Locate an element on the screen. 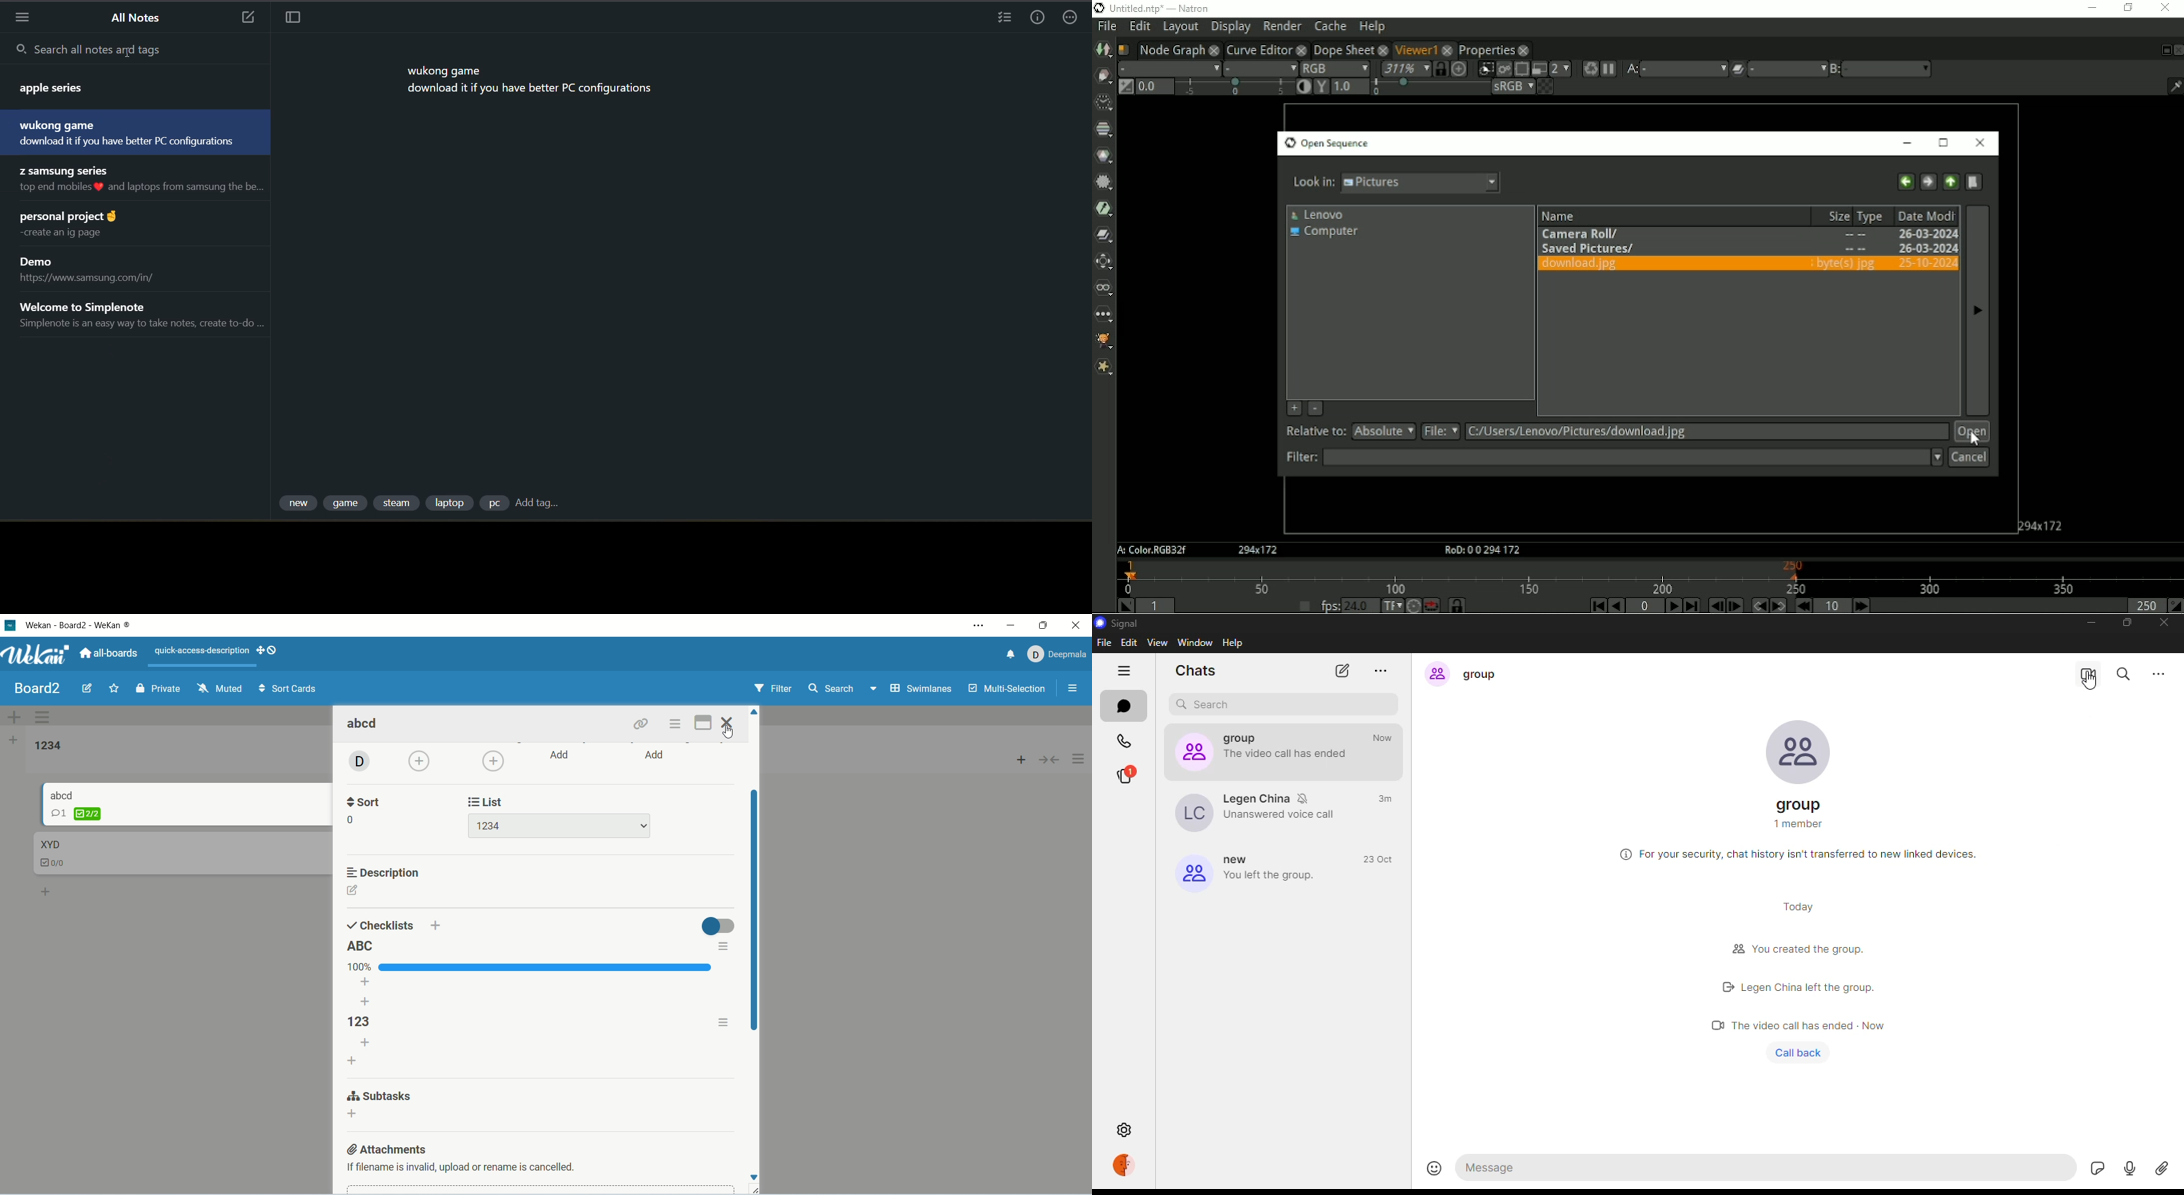 The width and height of the screenshot is (2184, 1204). tag 1 is located at coordinates (297, 502).